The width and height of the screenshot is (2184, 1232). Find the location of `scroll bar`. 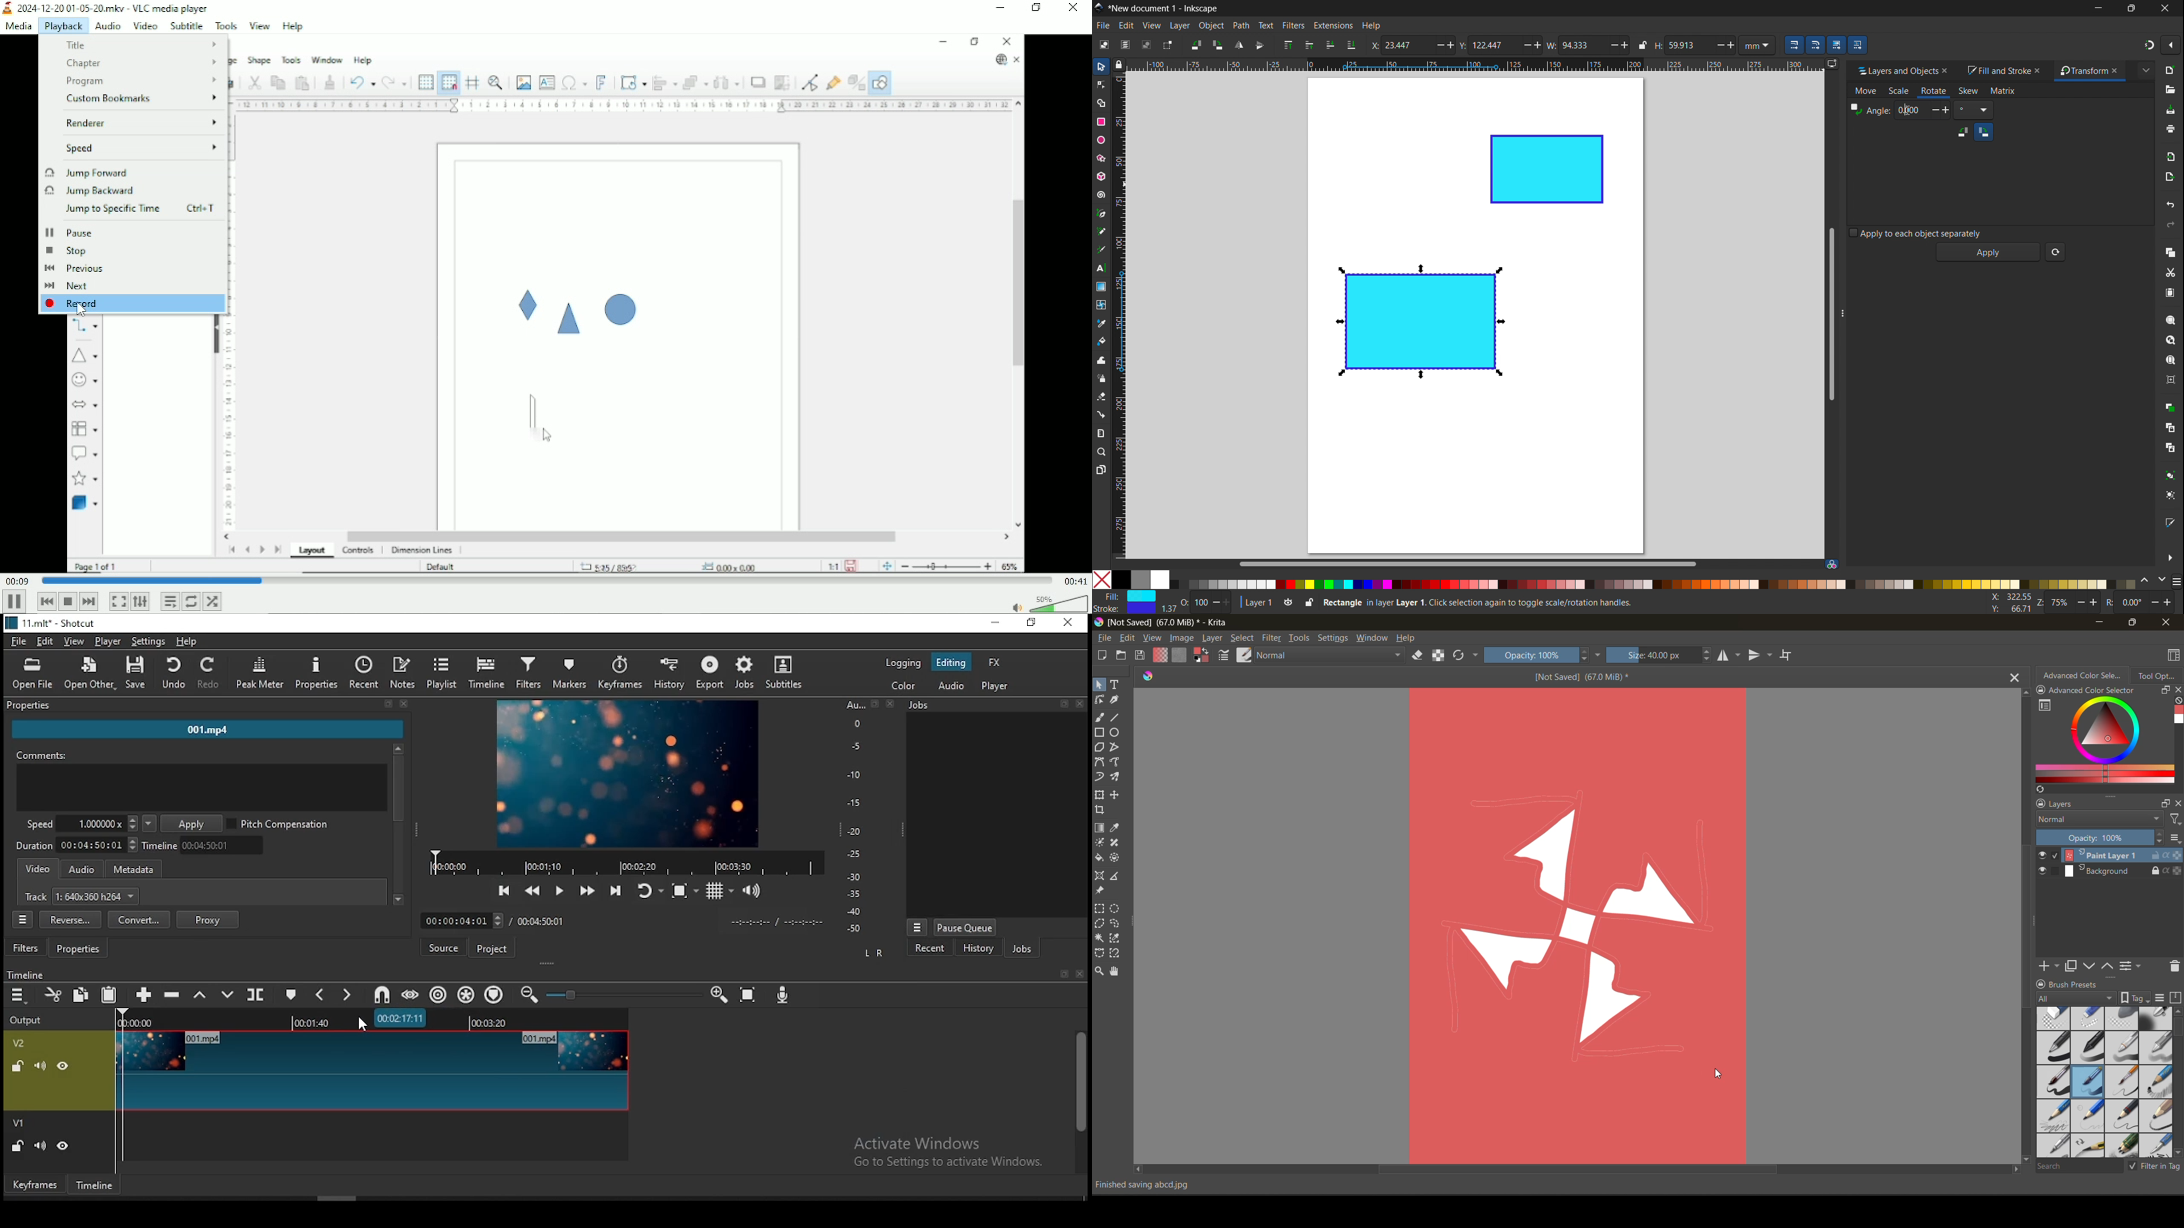

scroll bar is located at coordinates (1080, 1100).